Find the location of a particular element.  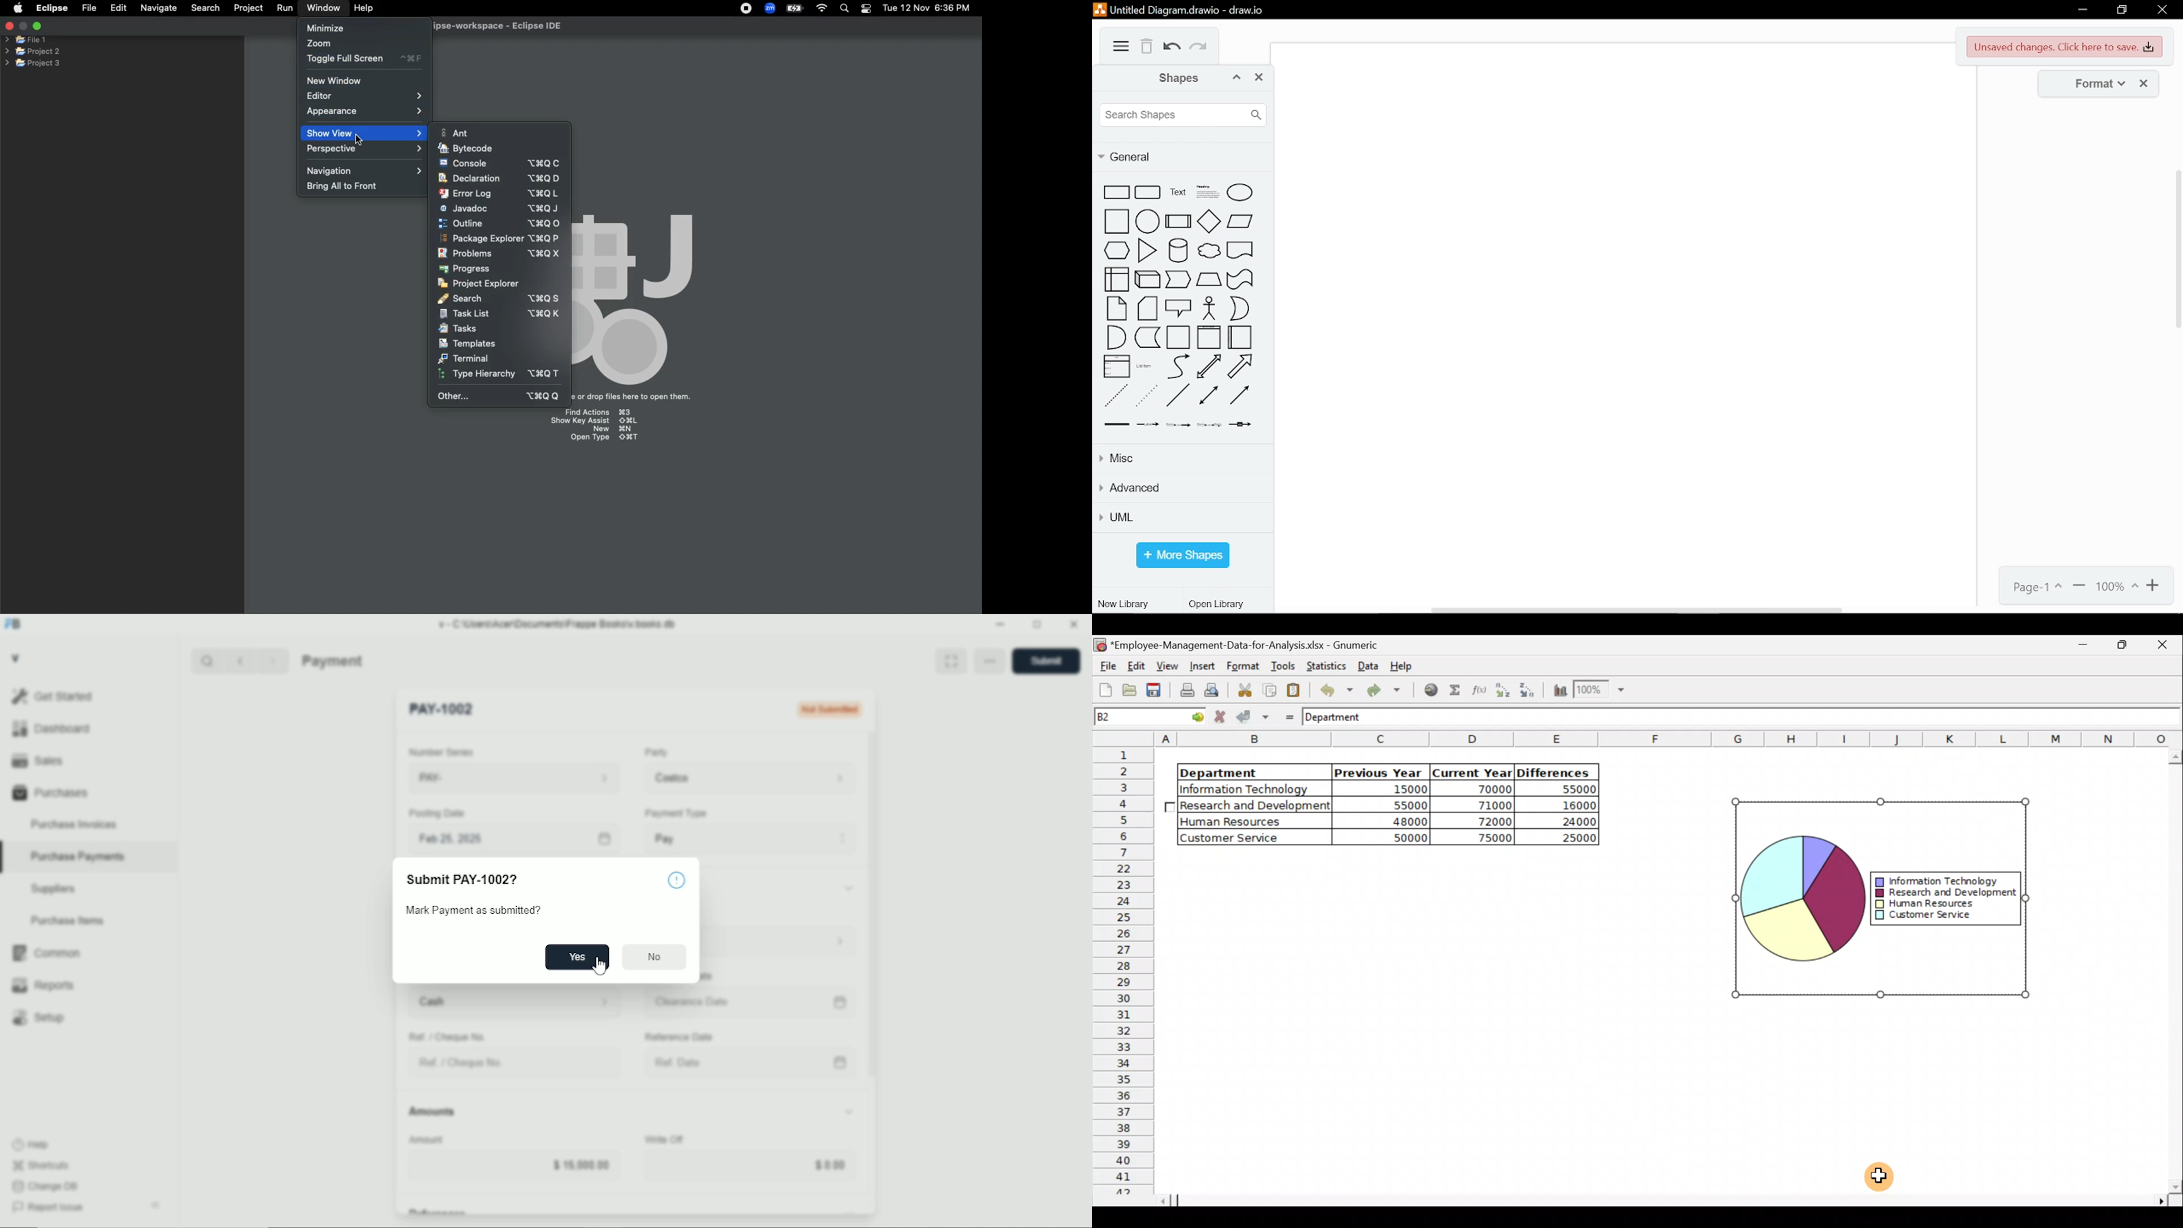

Current Year is located at coordinates (1473, 772).